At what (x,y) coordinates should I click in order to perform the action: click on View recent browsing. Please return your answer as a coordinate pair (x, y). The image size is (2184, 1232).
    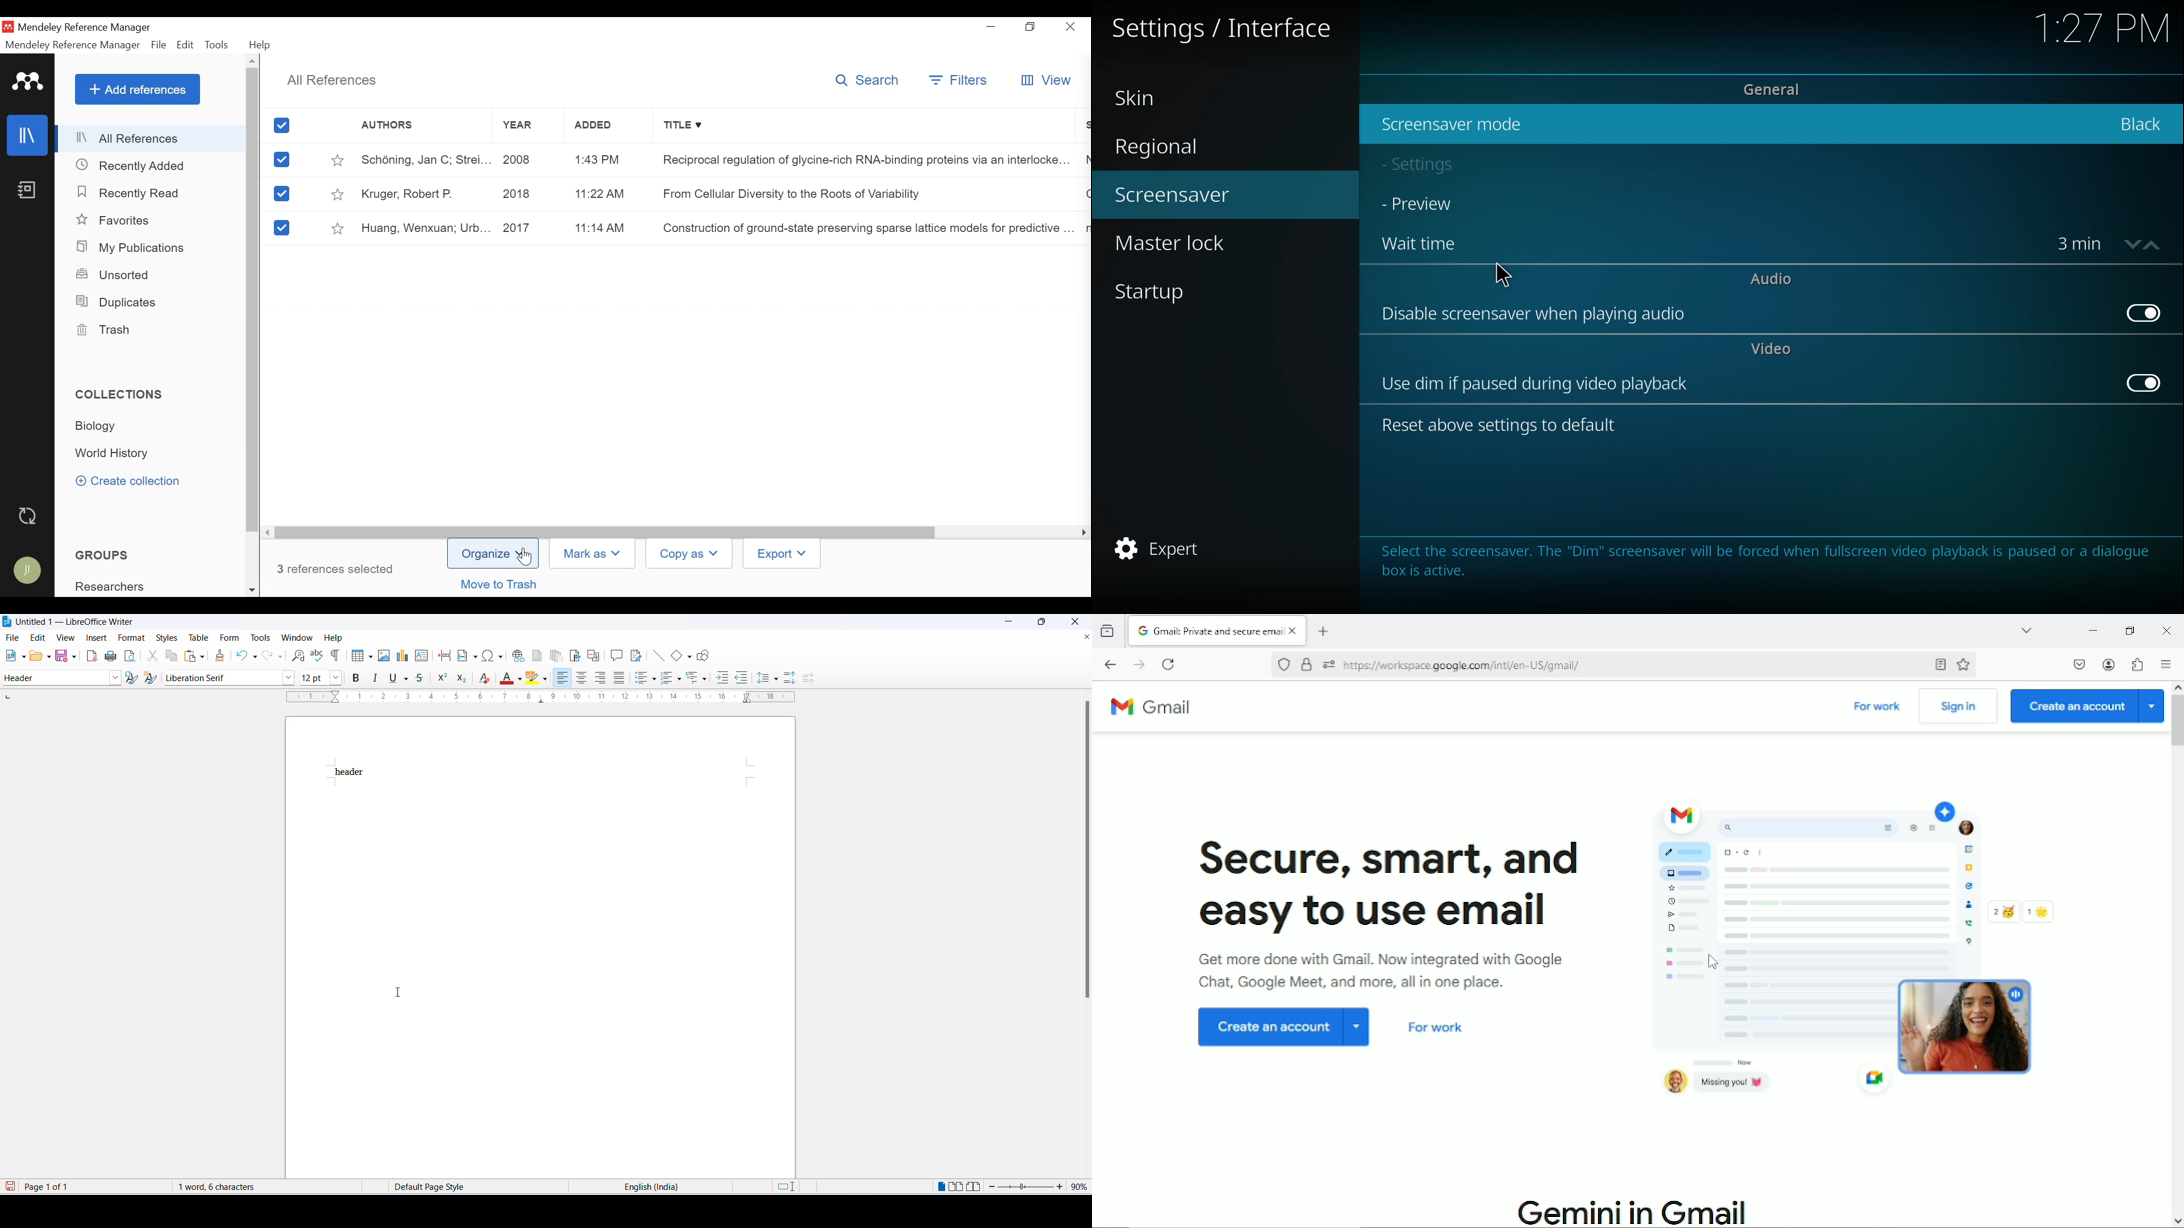
    Looking at the image, I should click on (1110, 629).